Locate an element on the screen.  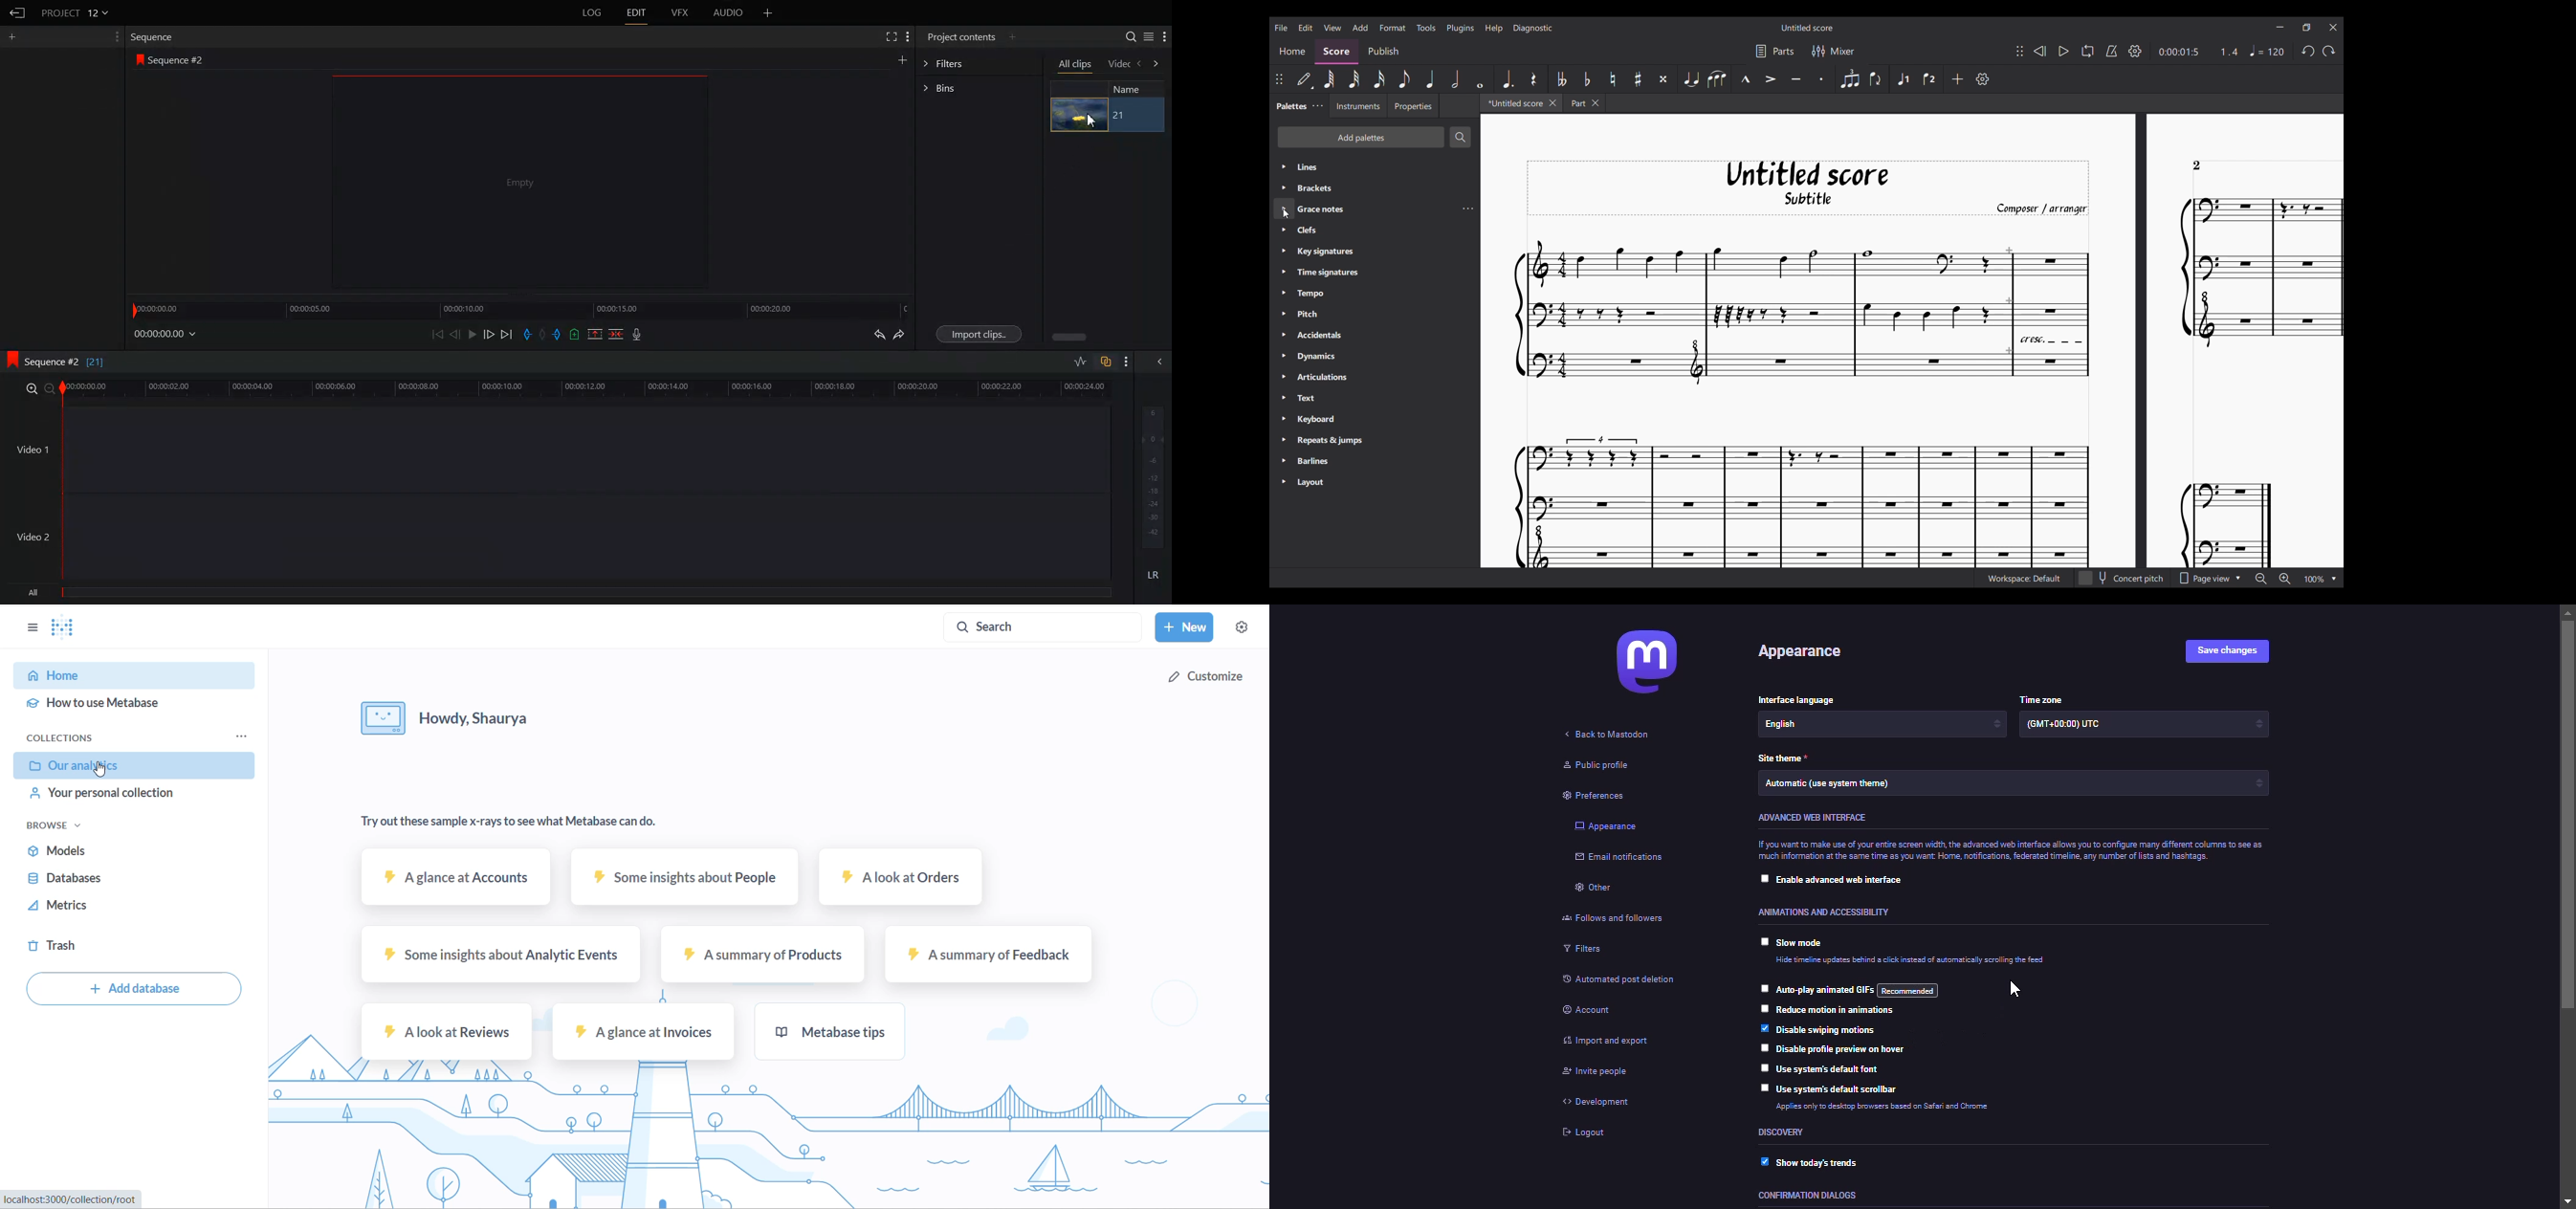
Cursor is located at coordinates (1094, 120).